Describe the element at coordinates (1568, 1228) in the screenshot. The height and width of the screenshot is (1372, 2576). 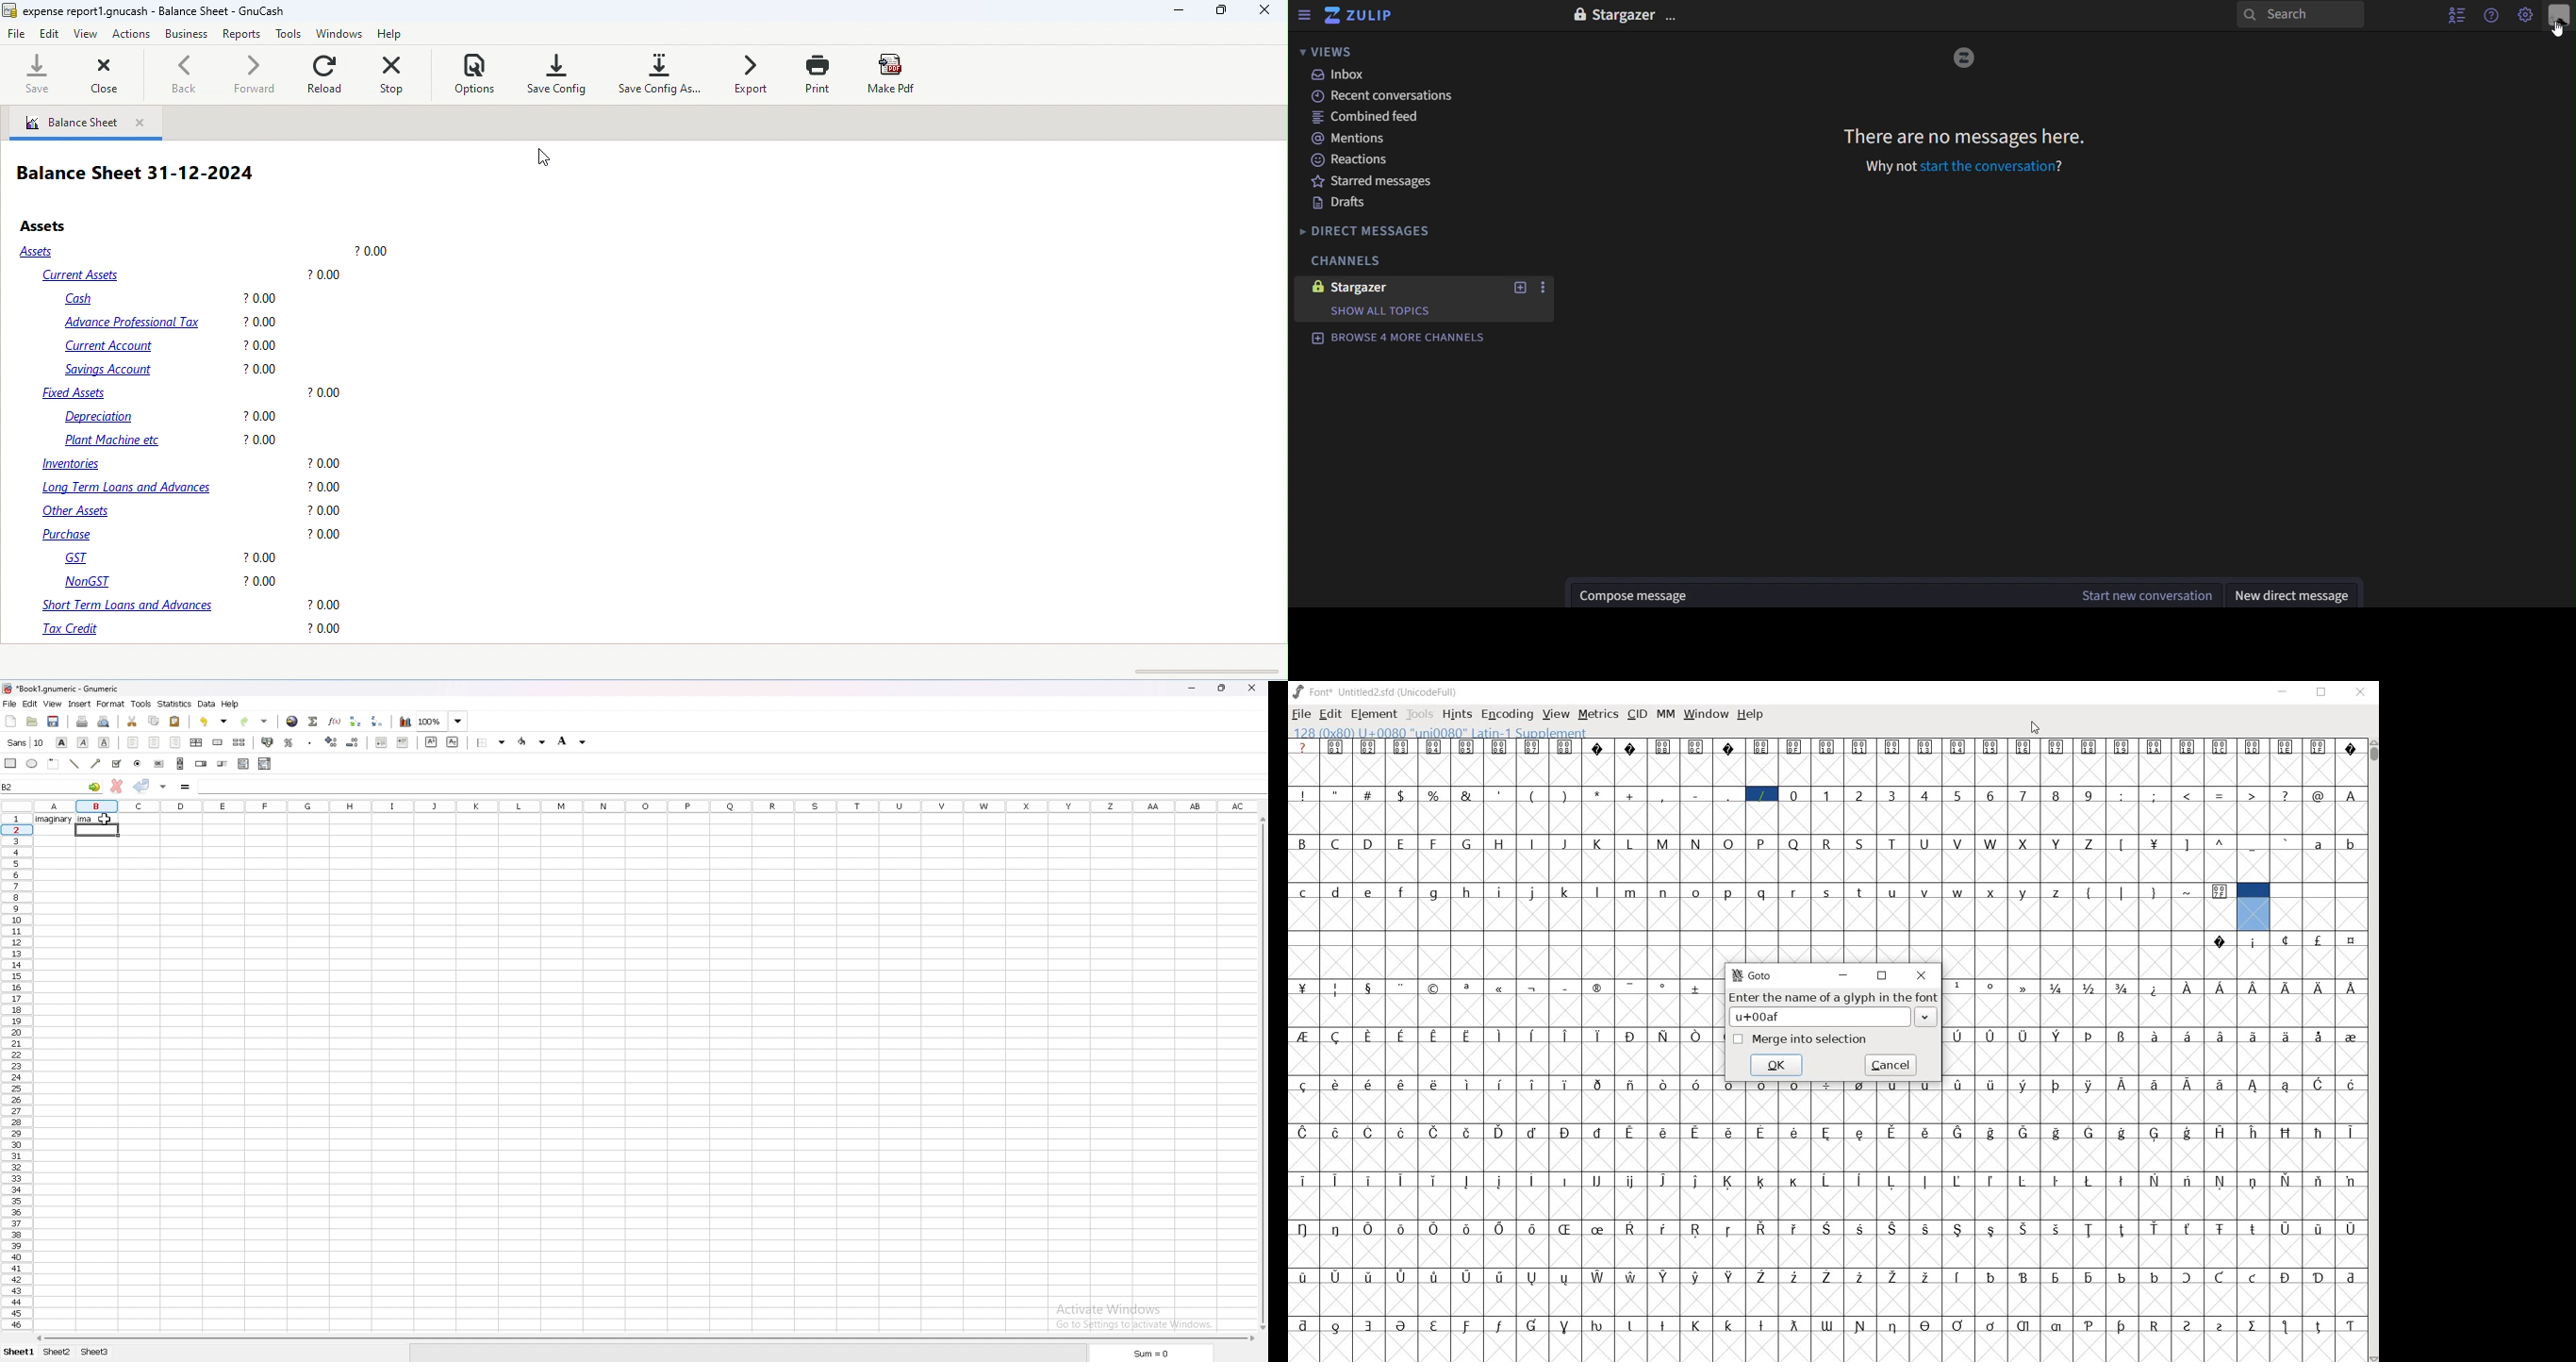
I see `Symbol` at that location.